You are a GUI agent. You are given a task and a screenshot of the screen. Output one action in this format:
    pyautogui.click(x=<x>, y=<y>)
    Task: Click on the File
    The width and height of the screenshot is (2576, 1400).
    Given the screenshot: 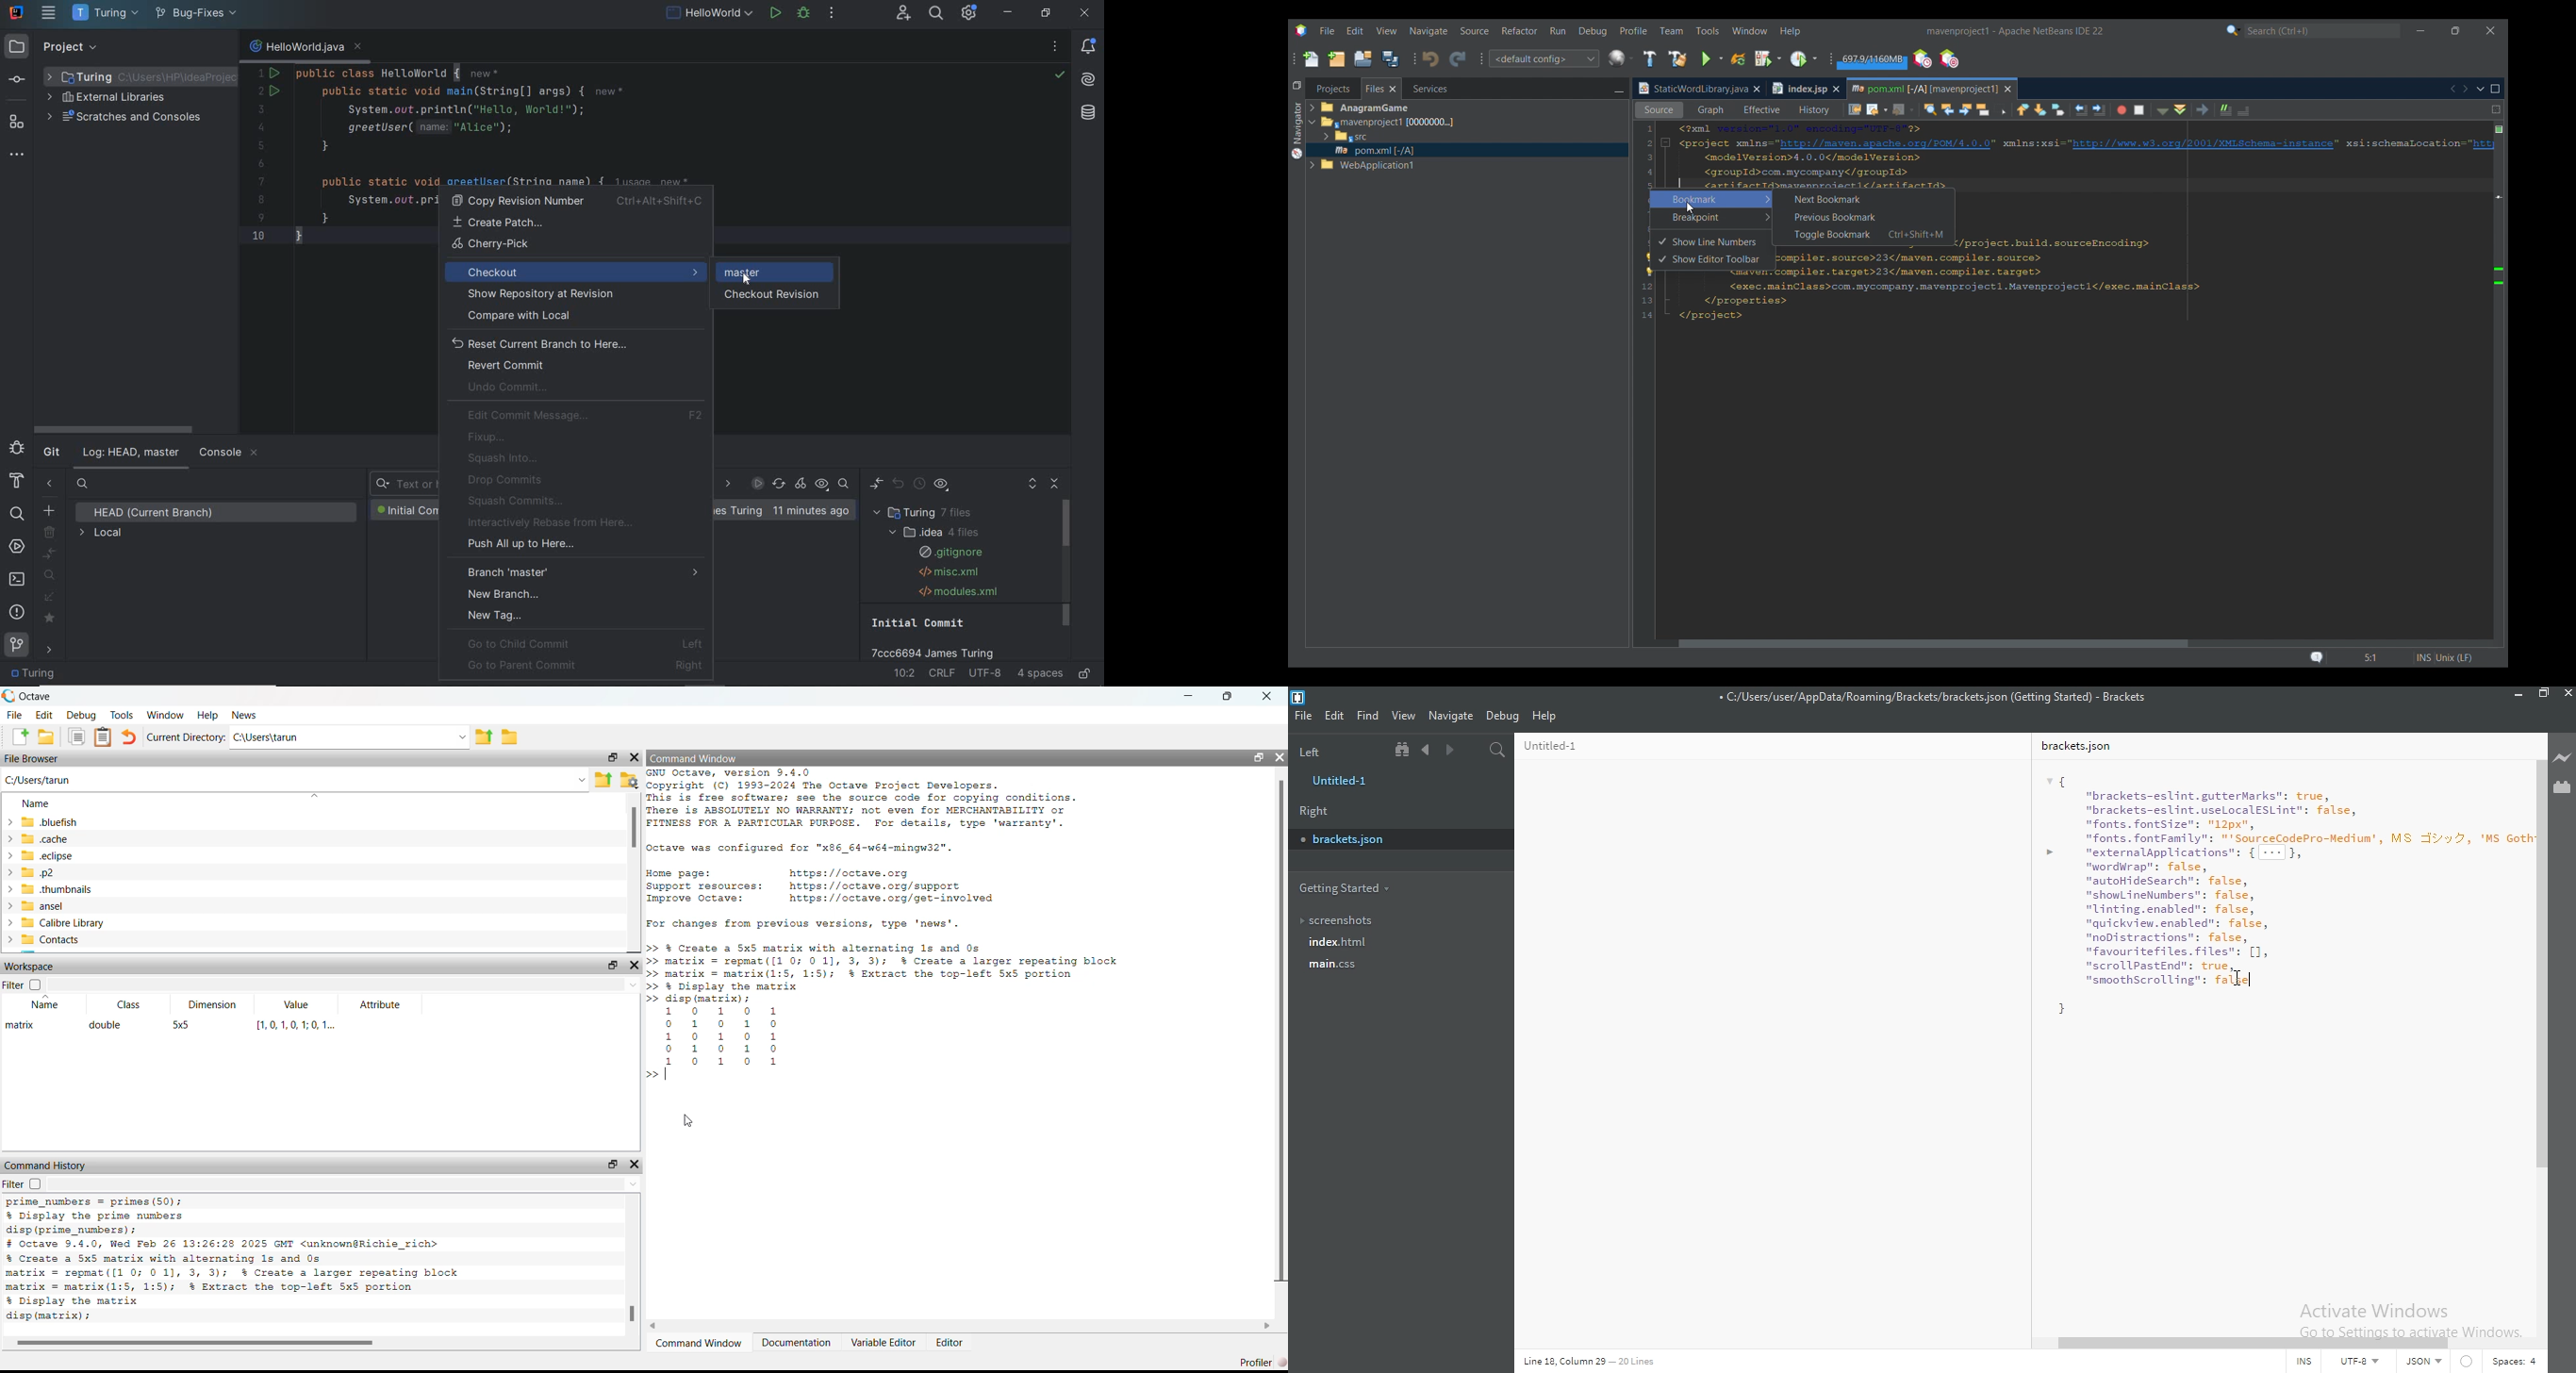 What is the action you would take?
    pyautogui.click(x=15, y=715)
    